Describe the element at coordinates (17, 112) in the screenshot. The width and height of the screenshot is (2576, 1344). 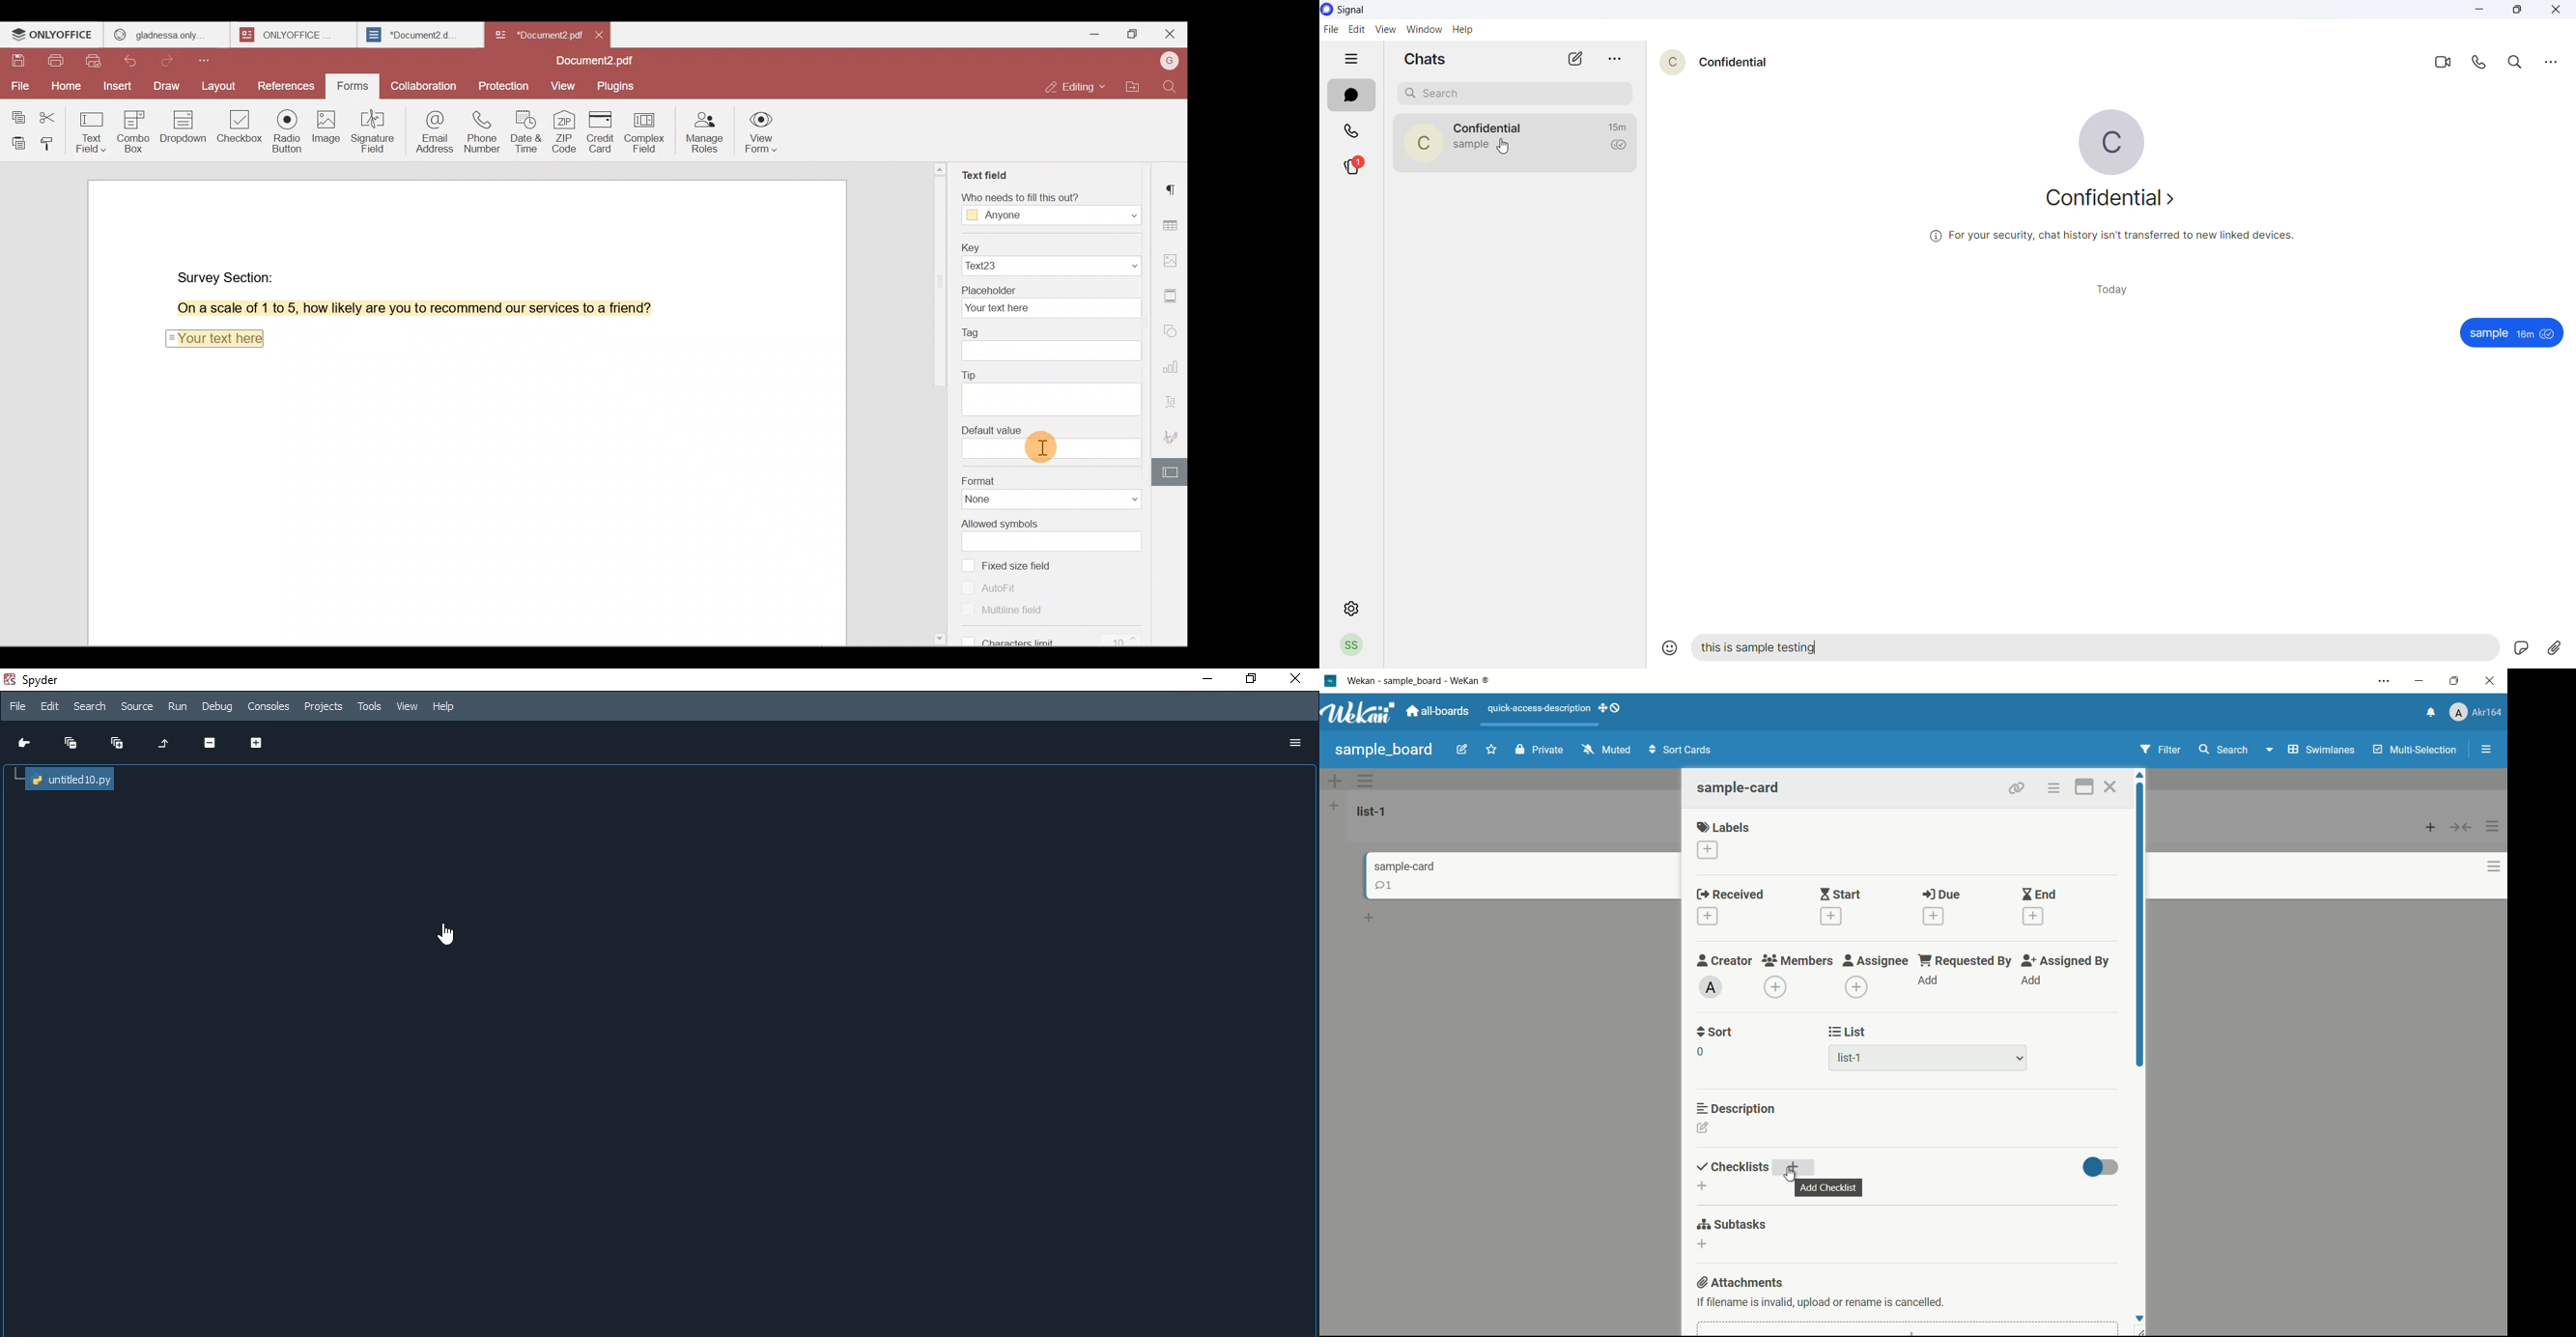
I see `Copy` at that location.